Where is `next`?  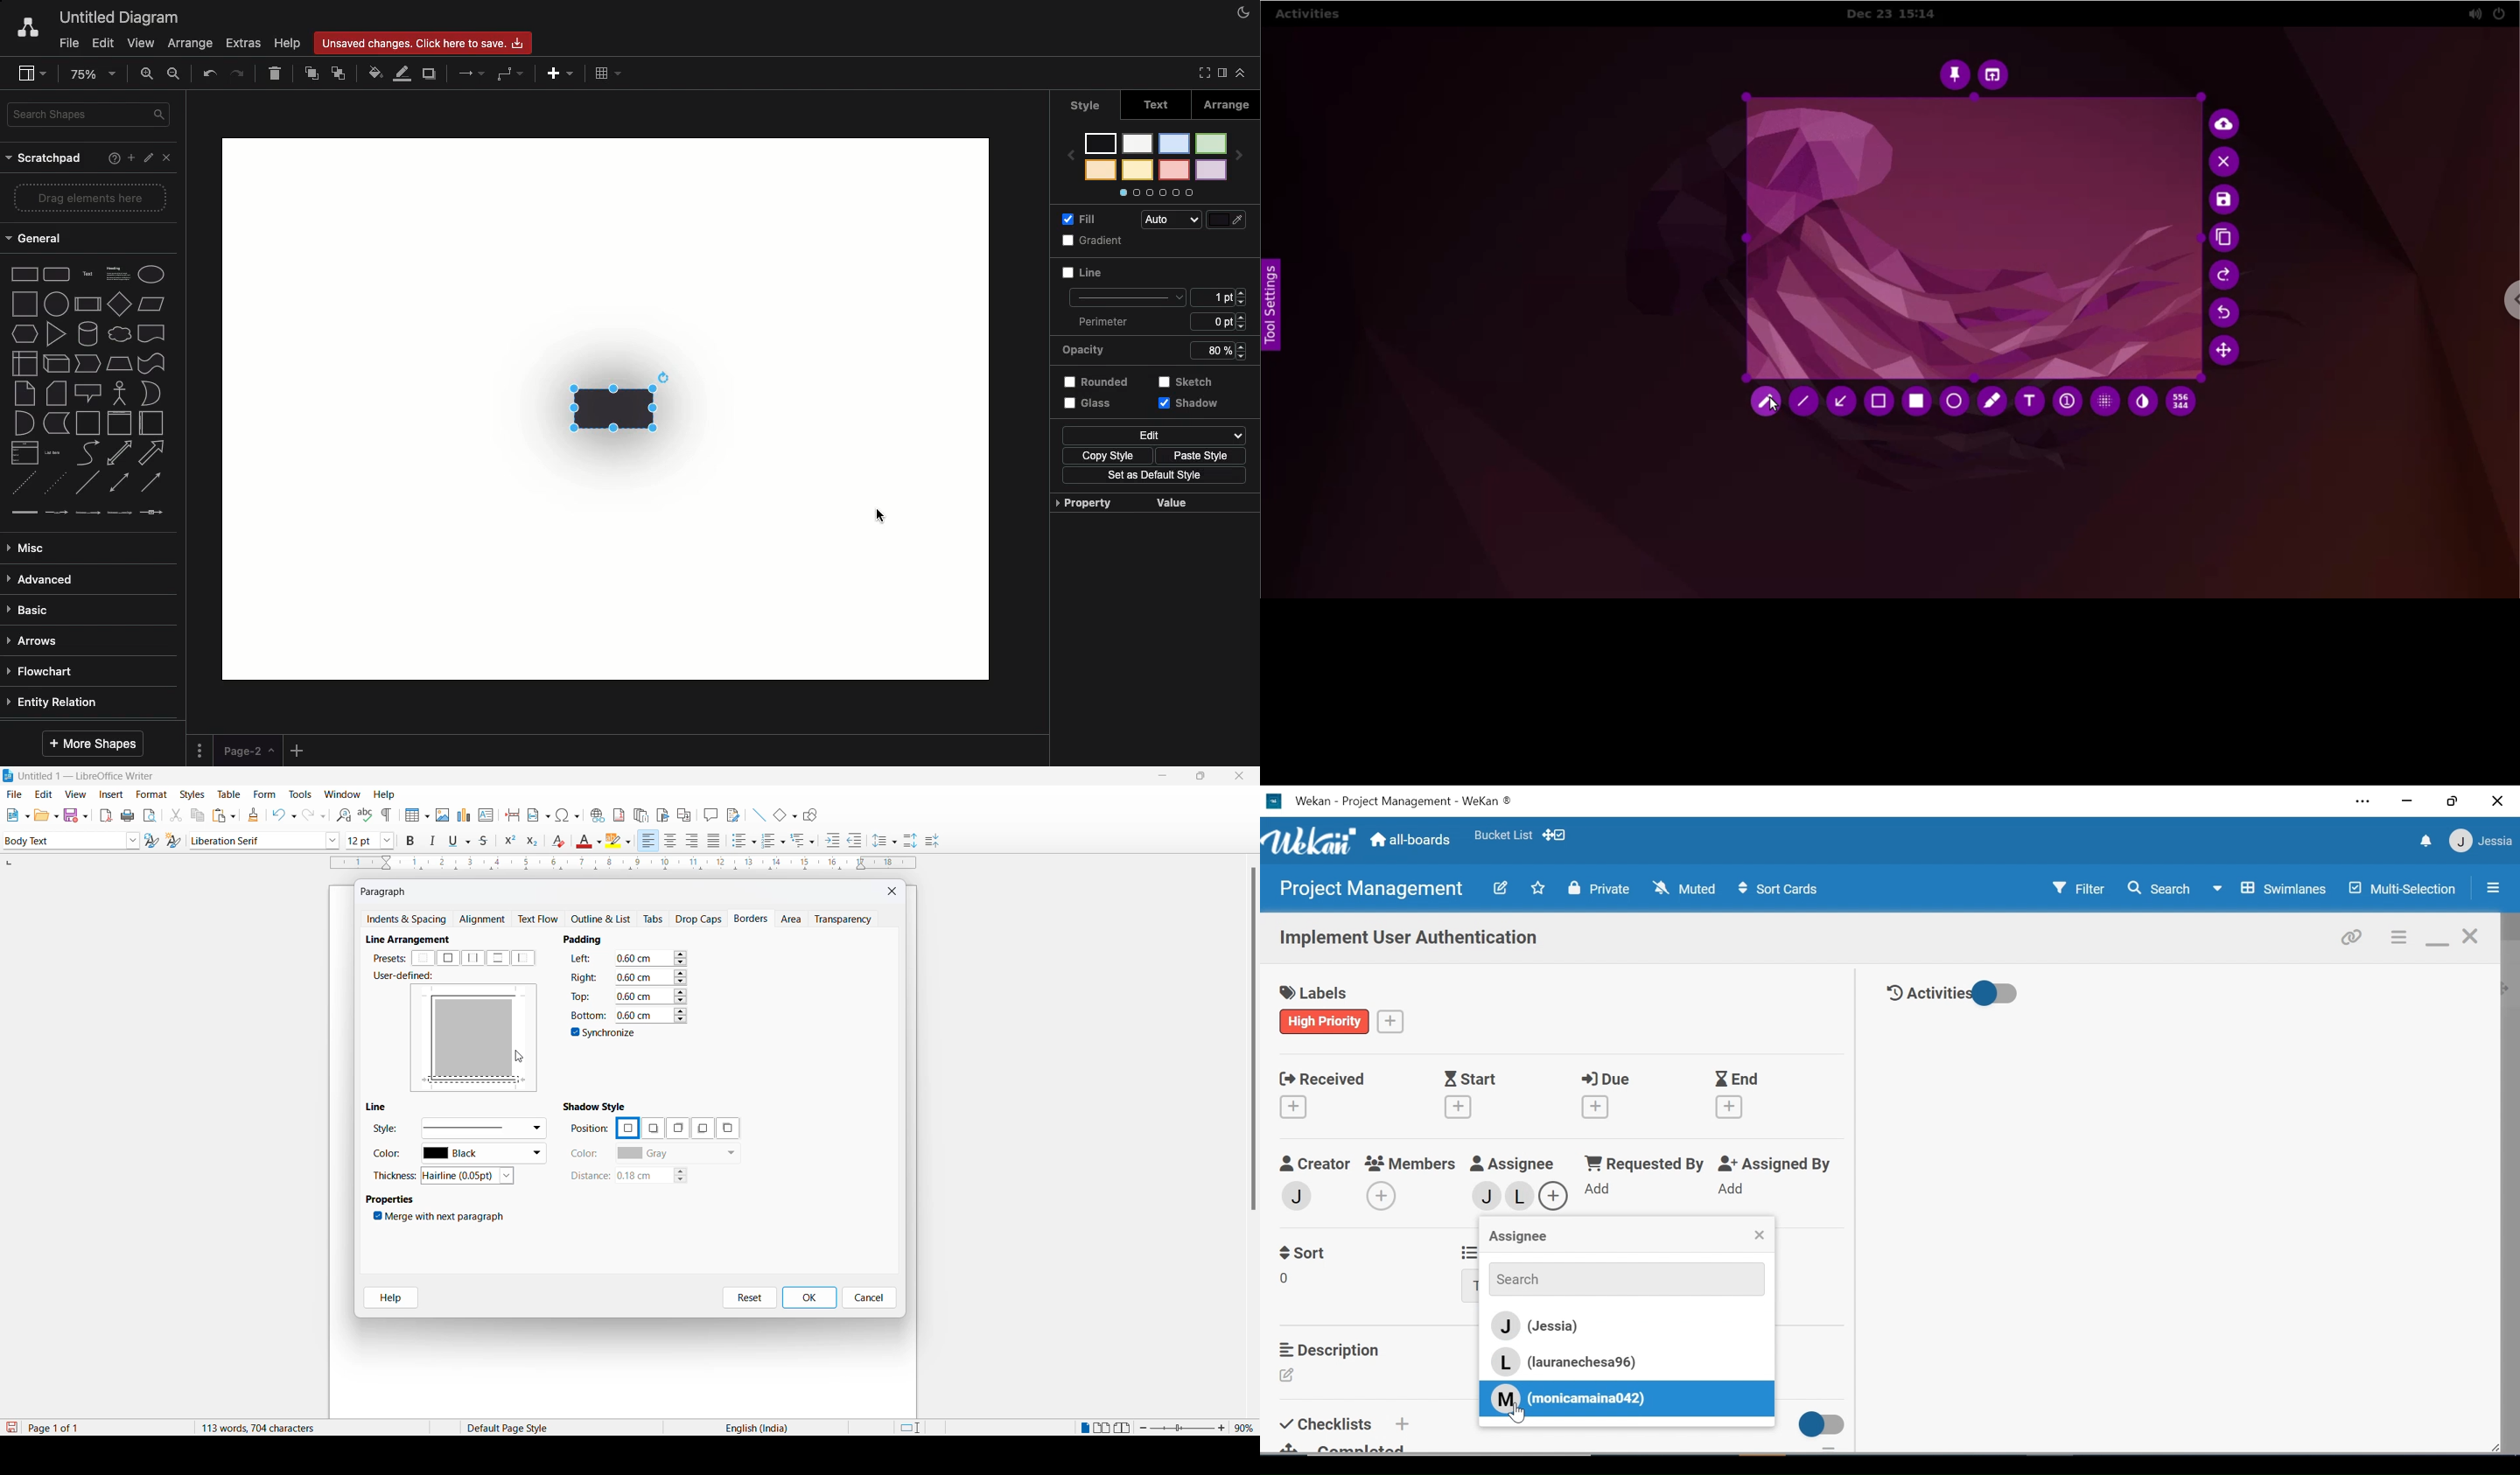 next is located at coordinates (1237, 155).